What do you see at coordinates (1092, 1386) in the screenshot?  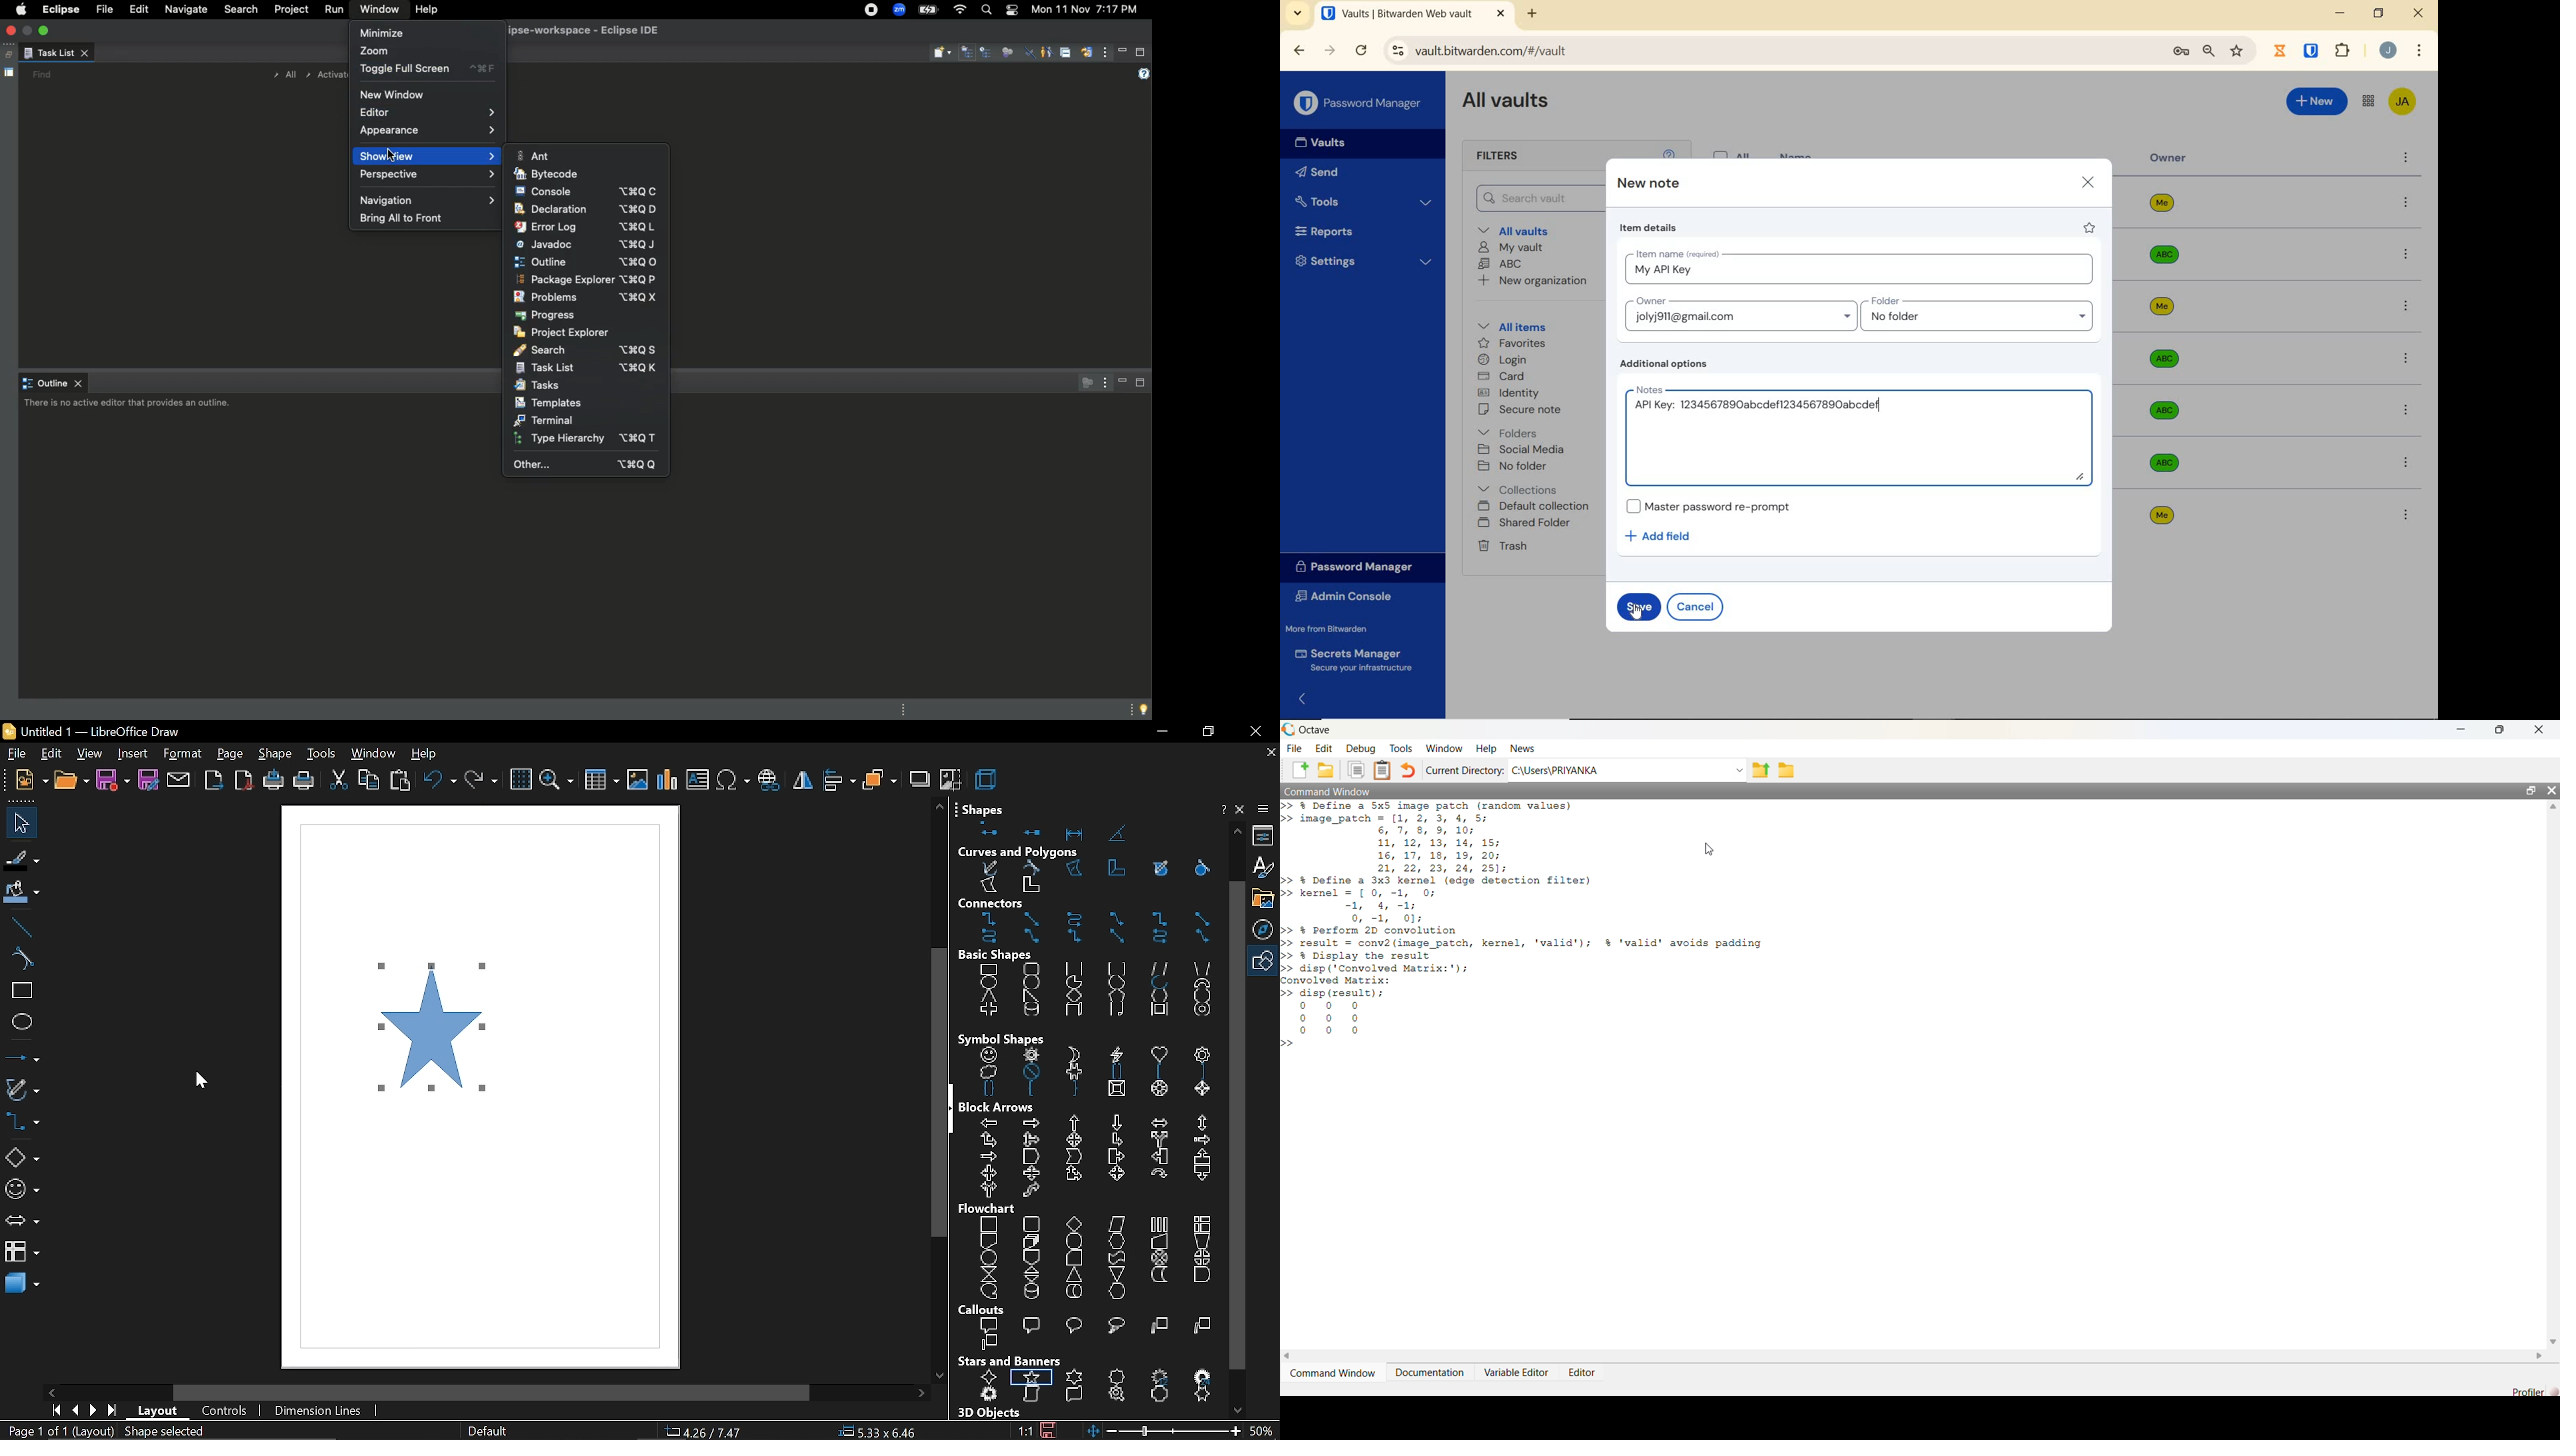 I see `stars and banners` at bounding box center [1092, 1386].